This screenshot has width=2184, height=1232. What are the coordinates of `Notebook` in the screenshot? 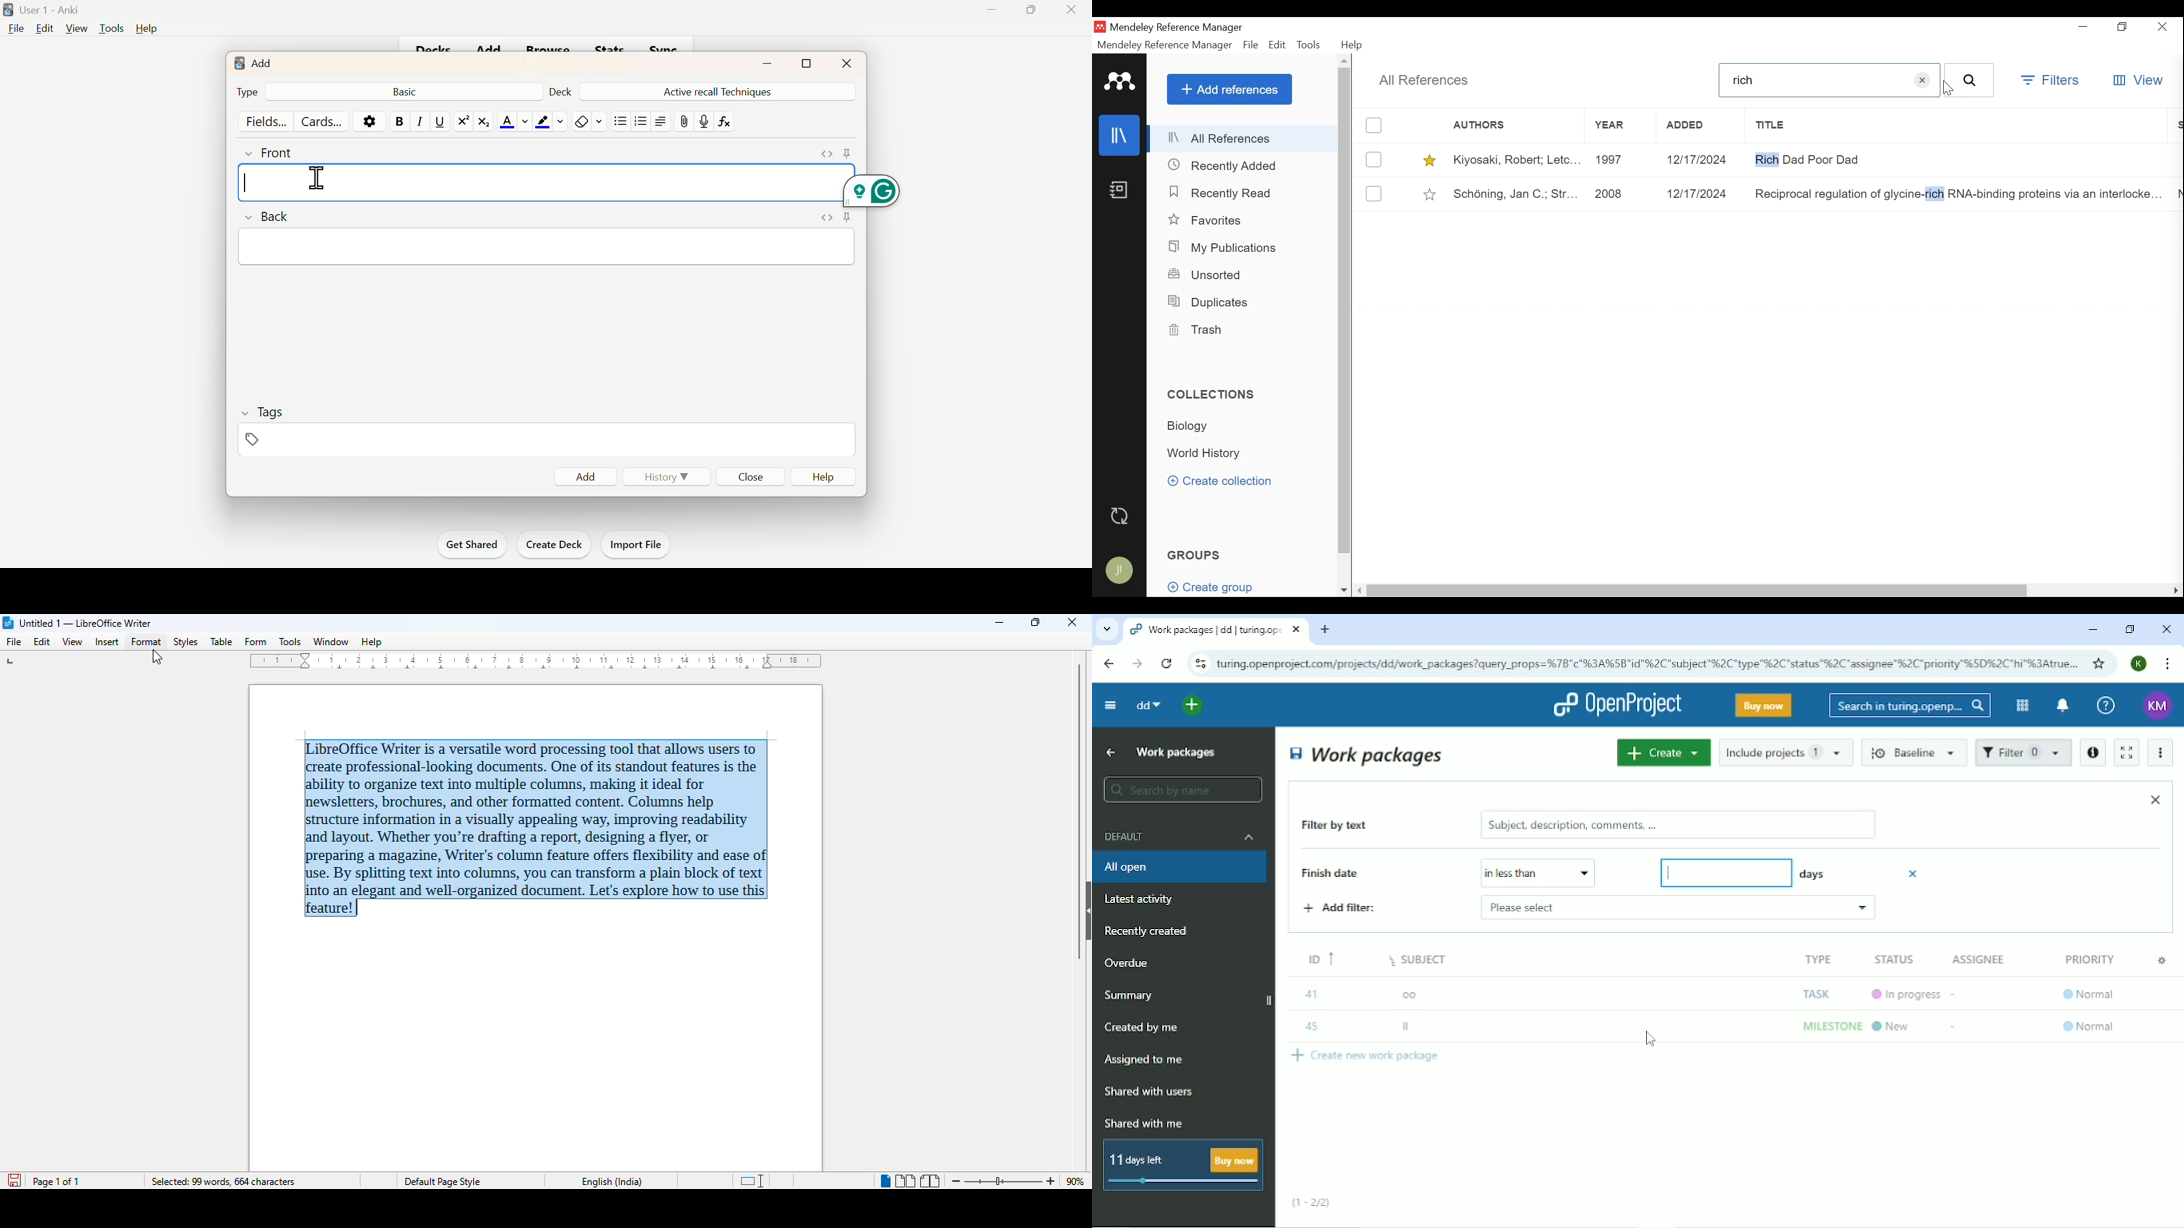 It's located at (1120, 189).